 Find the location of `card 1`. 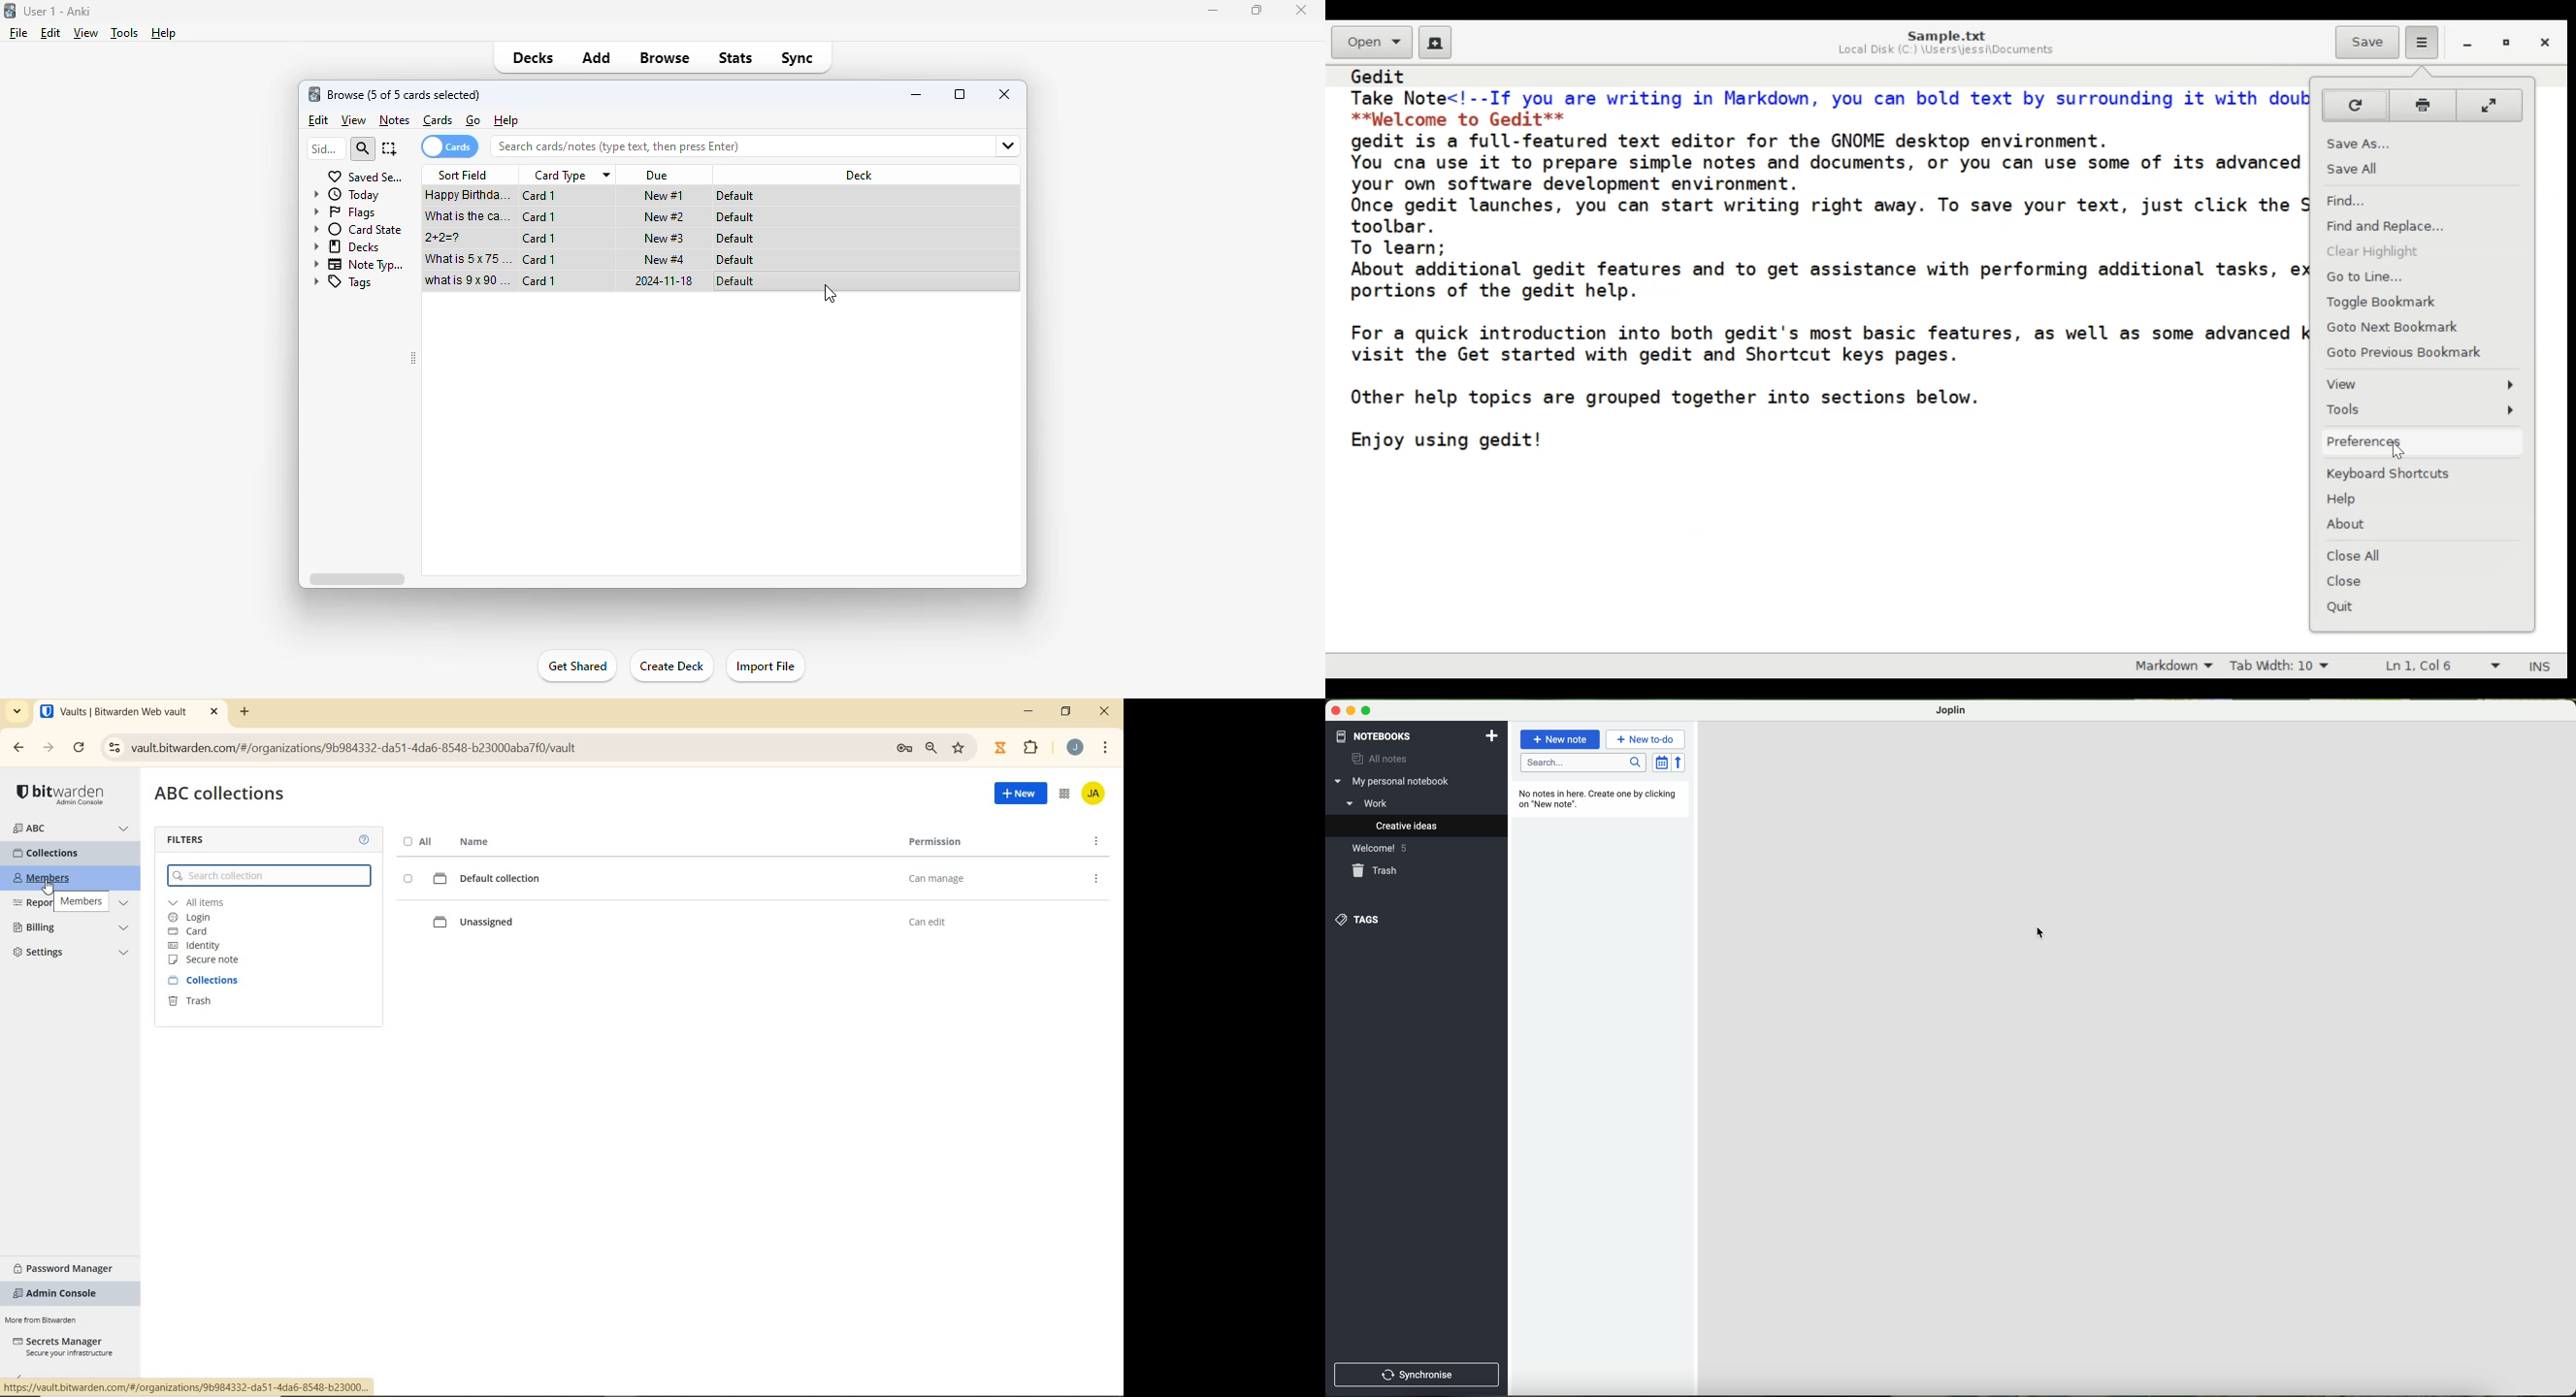

card 1 is located at coordinates (539, 217).